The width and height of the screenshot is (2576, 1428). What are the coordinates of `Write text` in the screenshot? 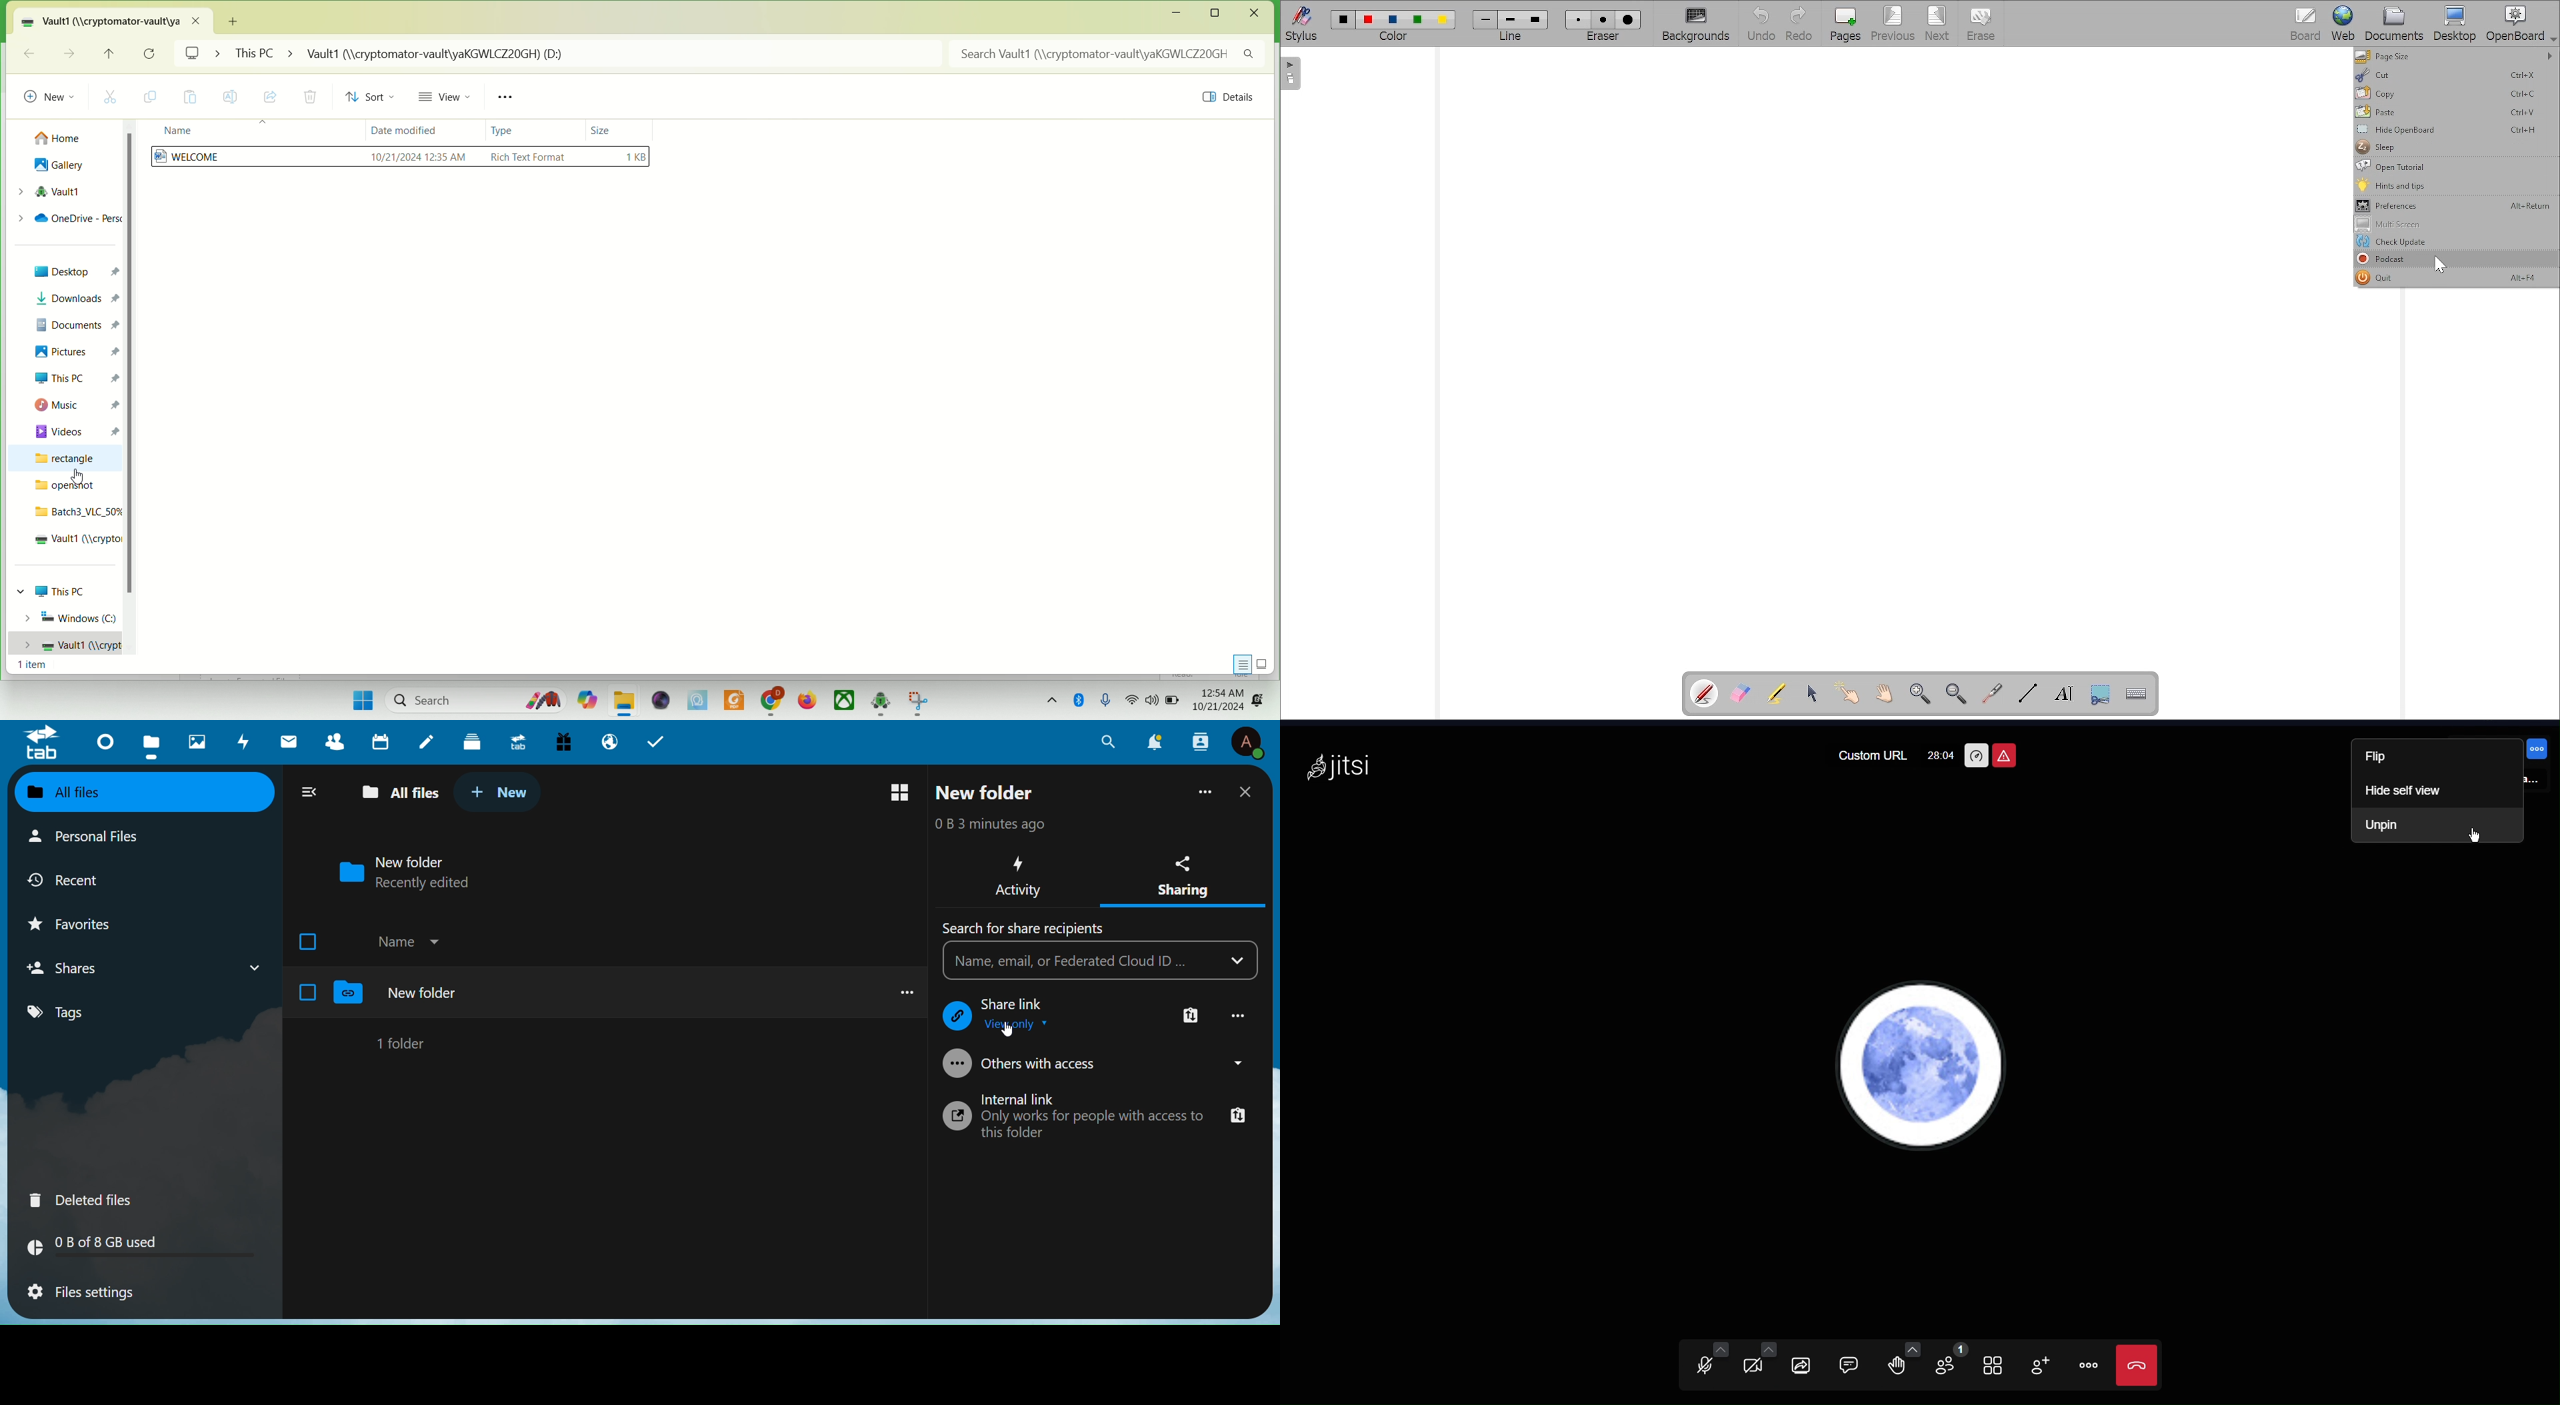 It's located at (2062, 694).